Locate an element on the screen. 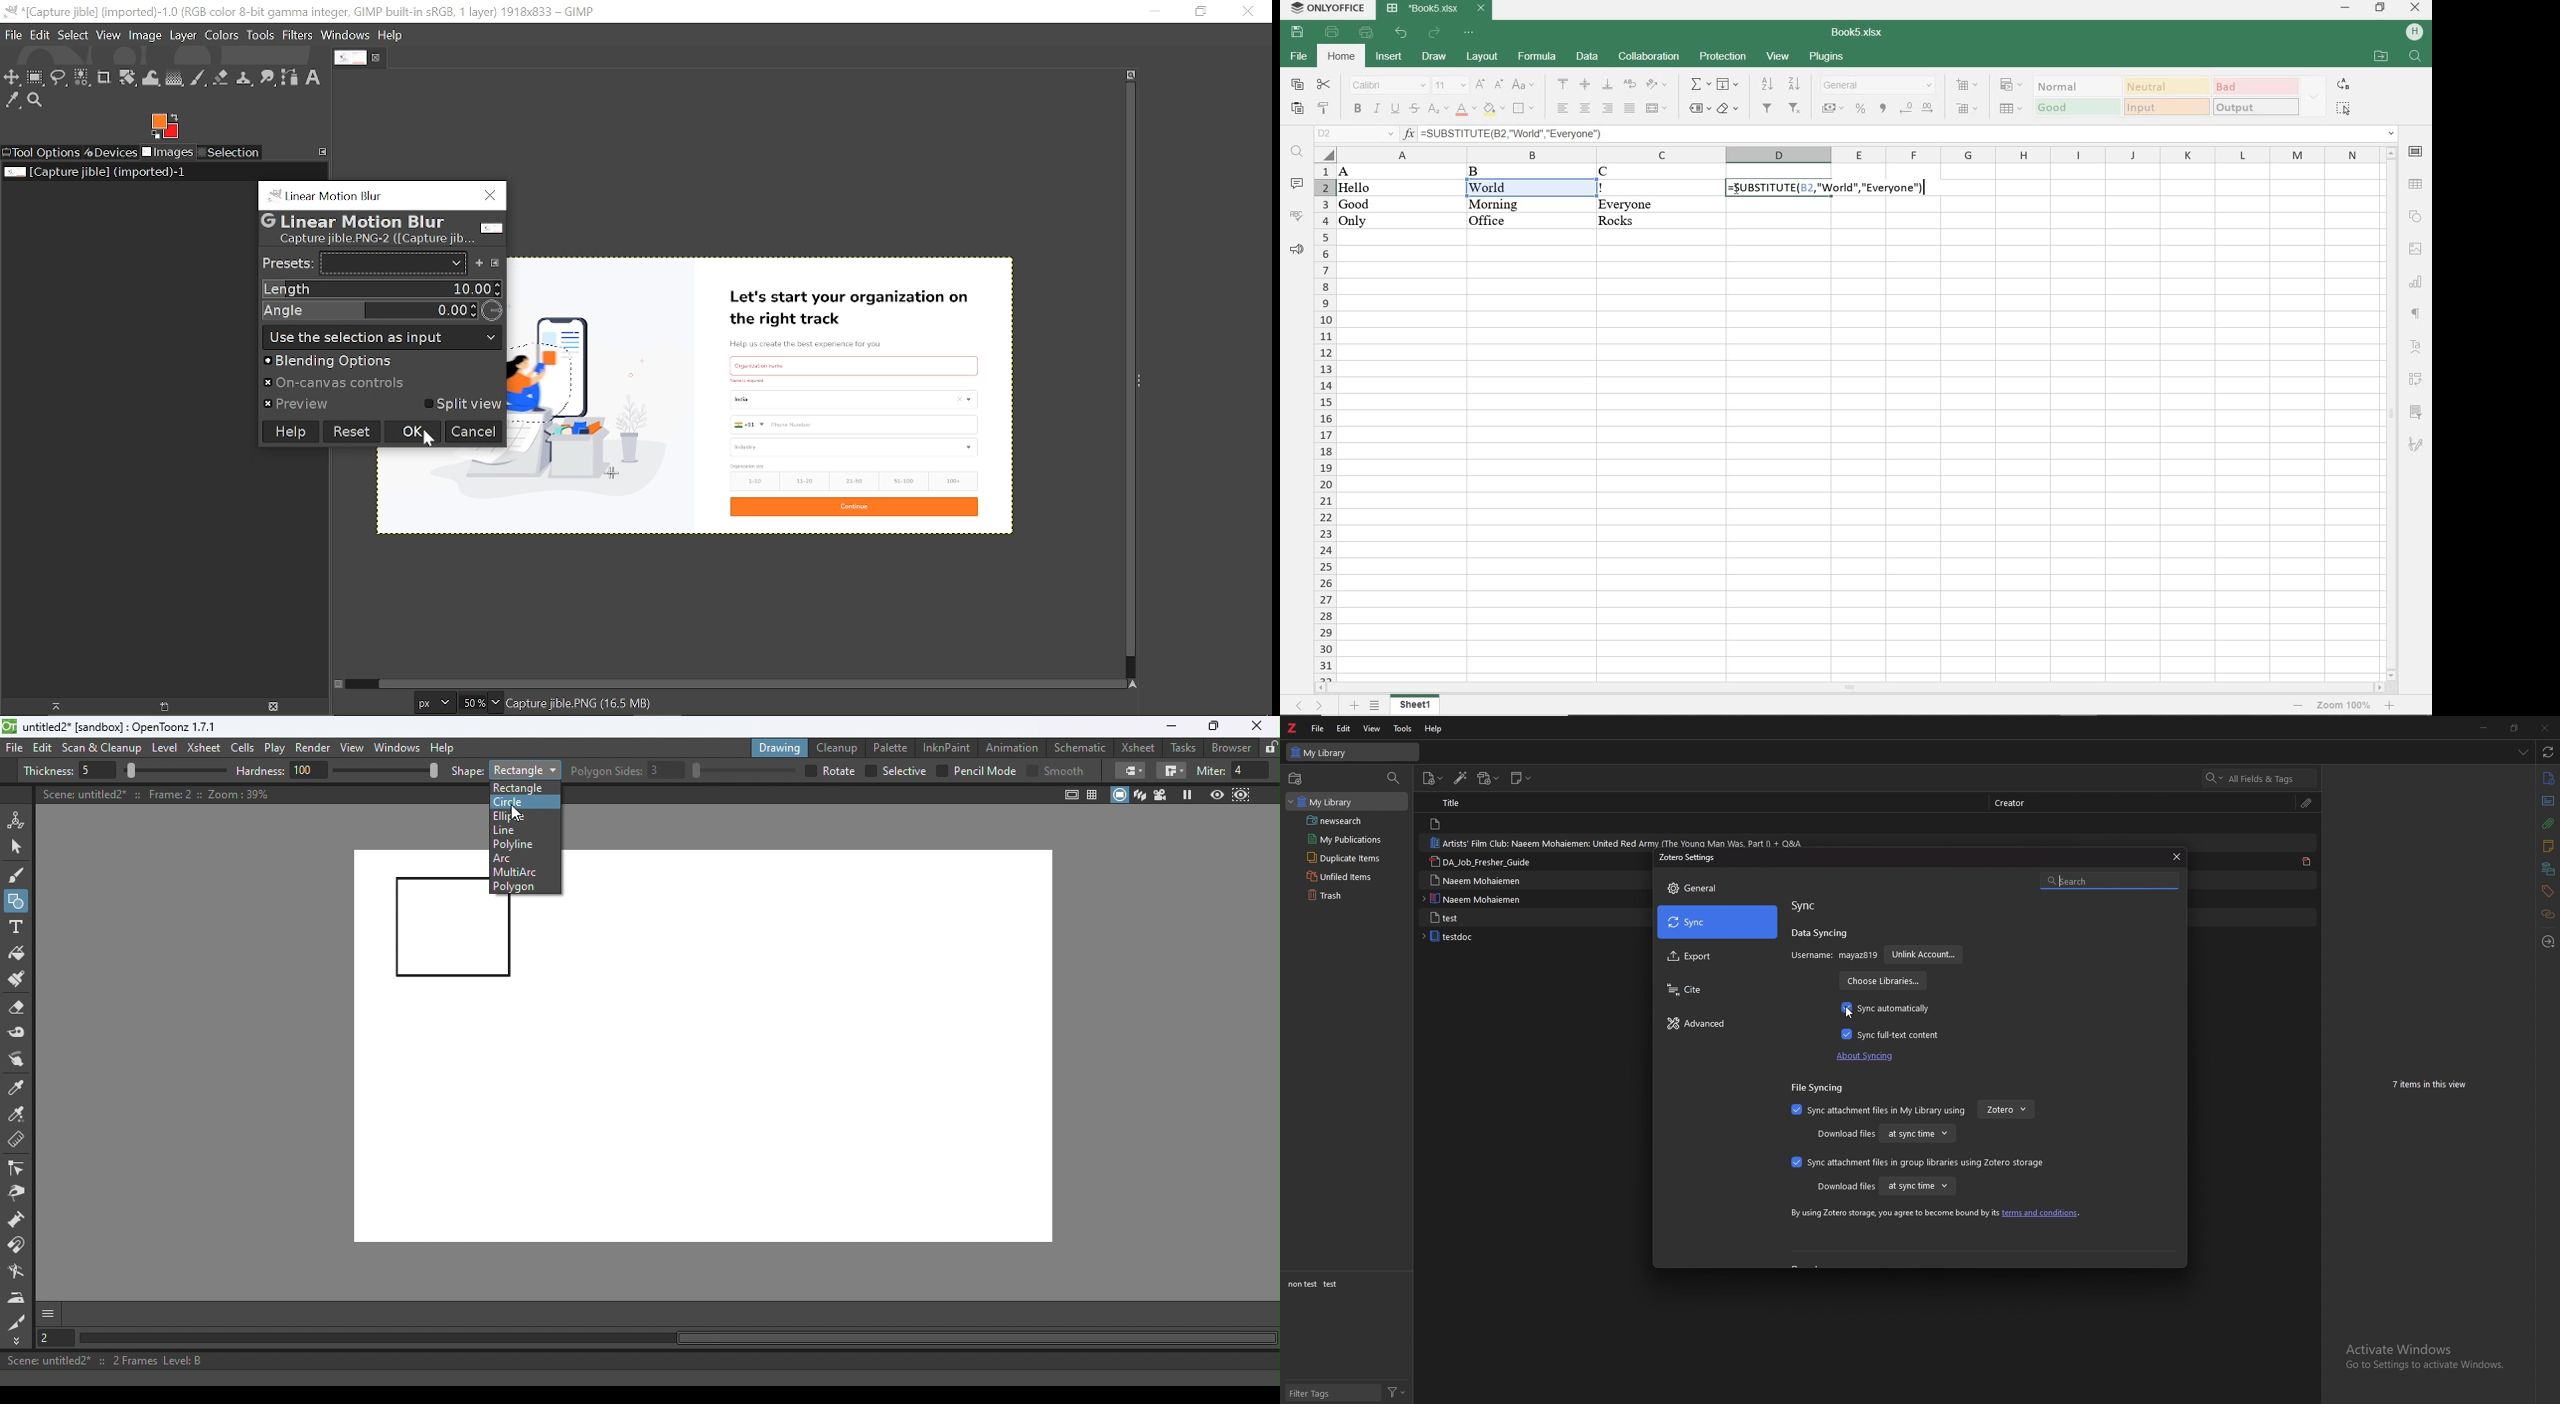 Image resolution: width=2576 pixels, height=1428 pixels. align bottom is located at coordinates (1609, 84).